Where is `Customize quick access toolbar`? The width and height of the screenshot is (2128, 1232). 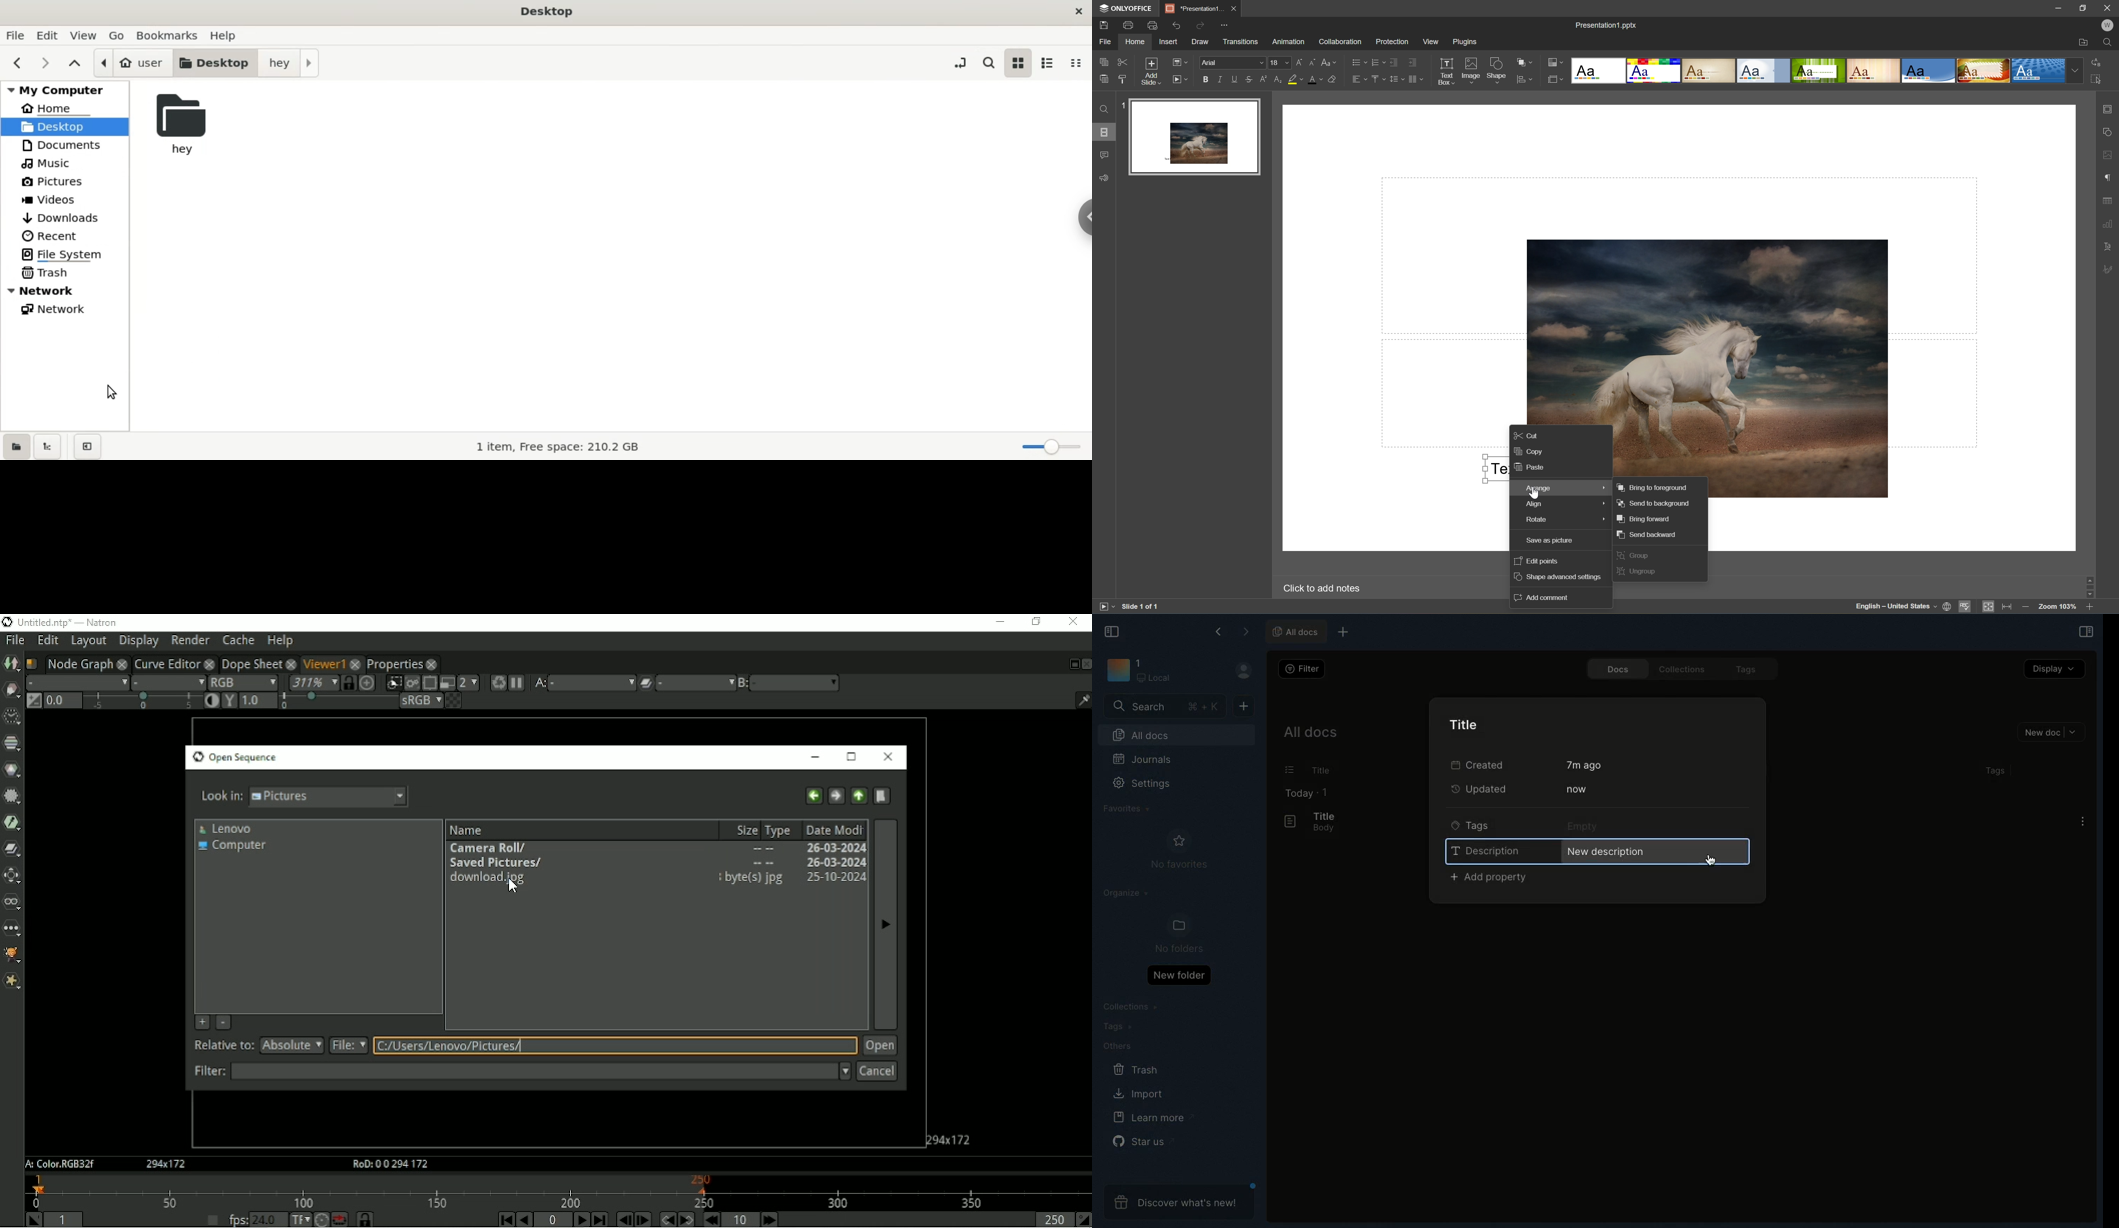 Customize quick access toolbar is located at coordinates (1225, 26).